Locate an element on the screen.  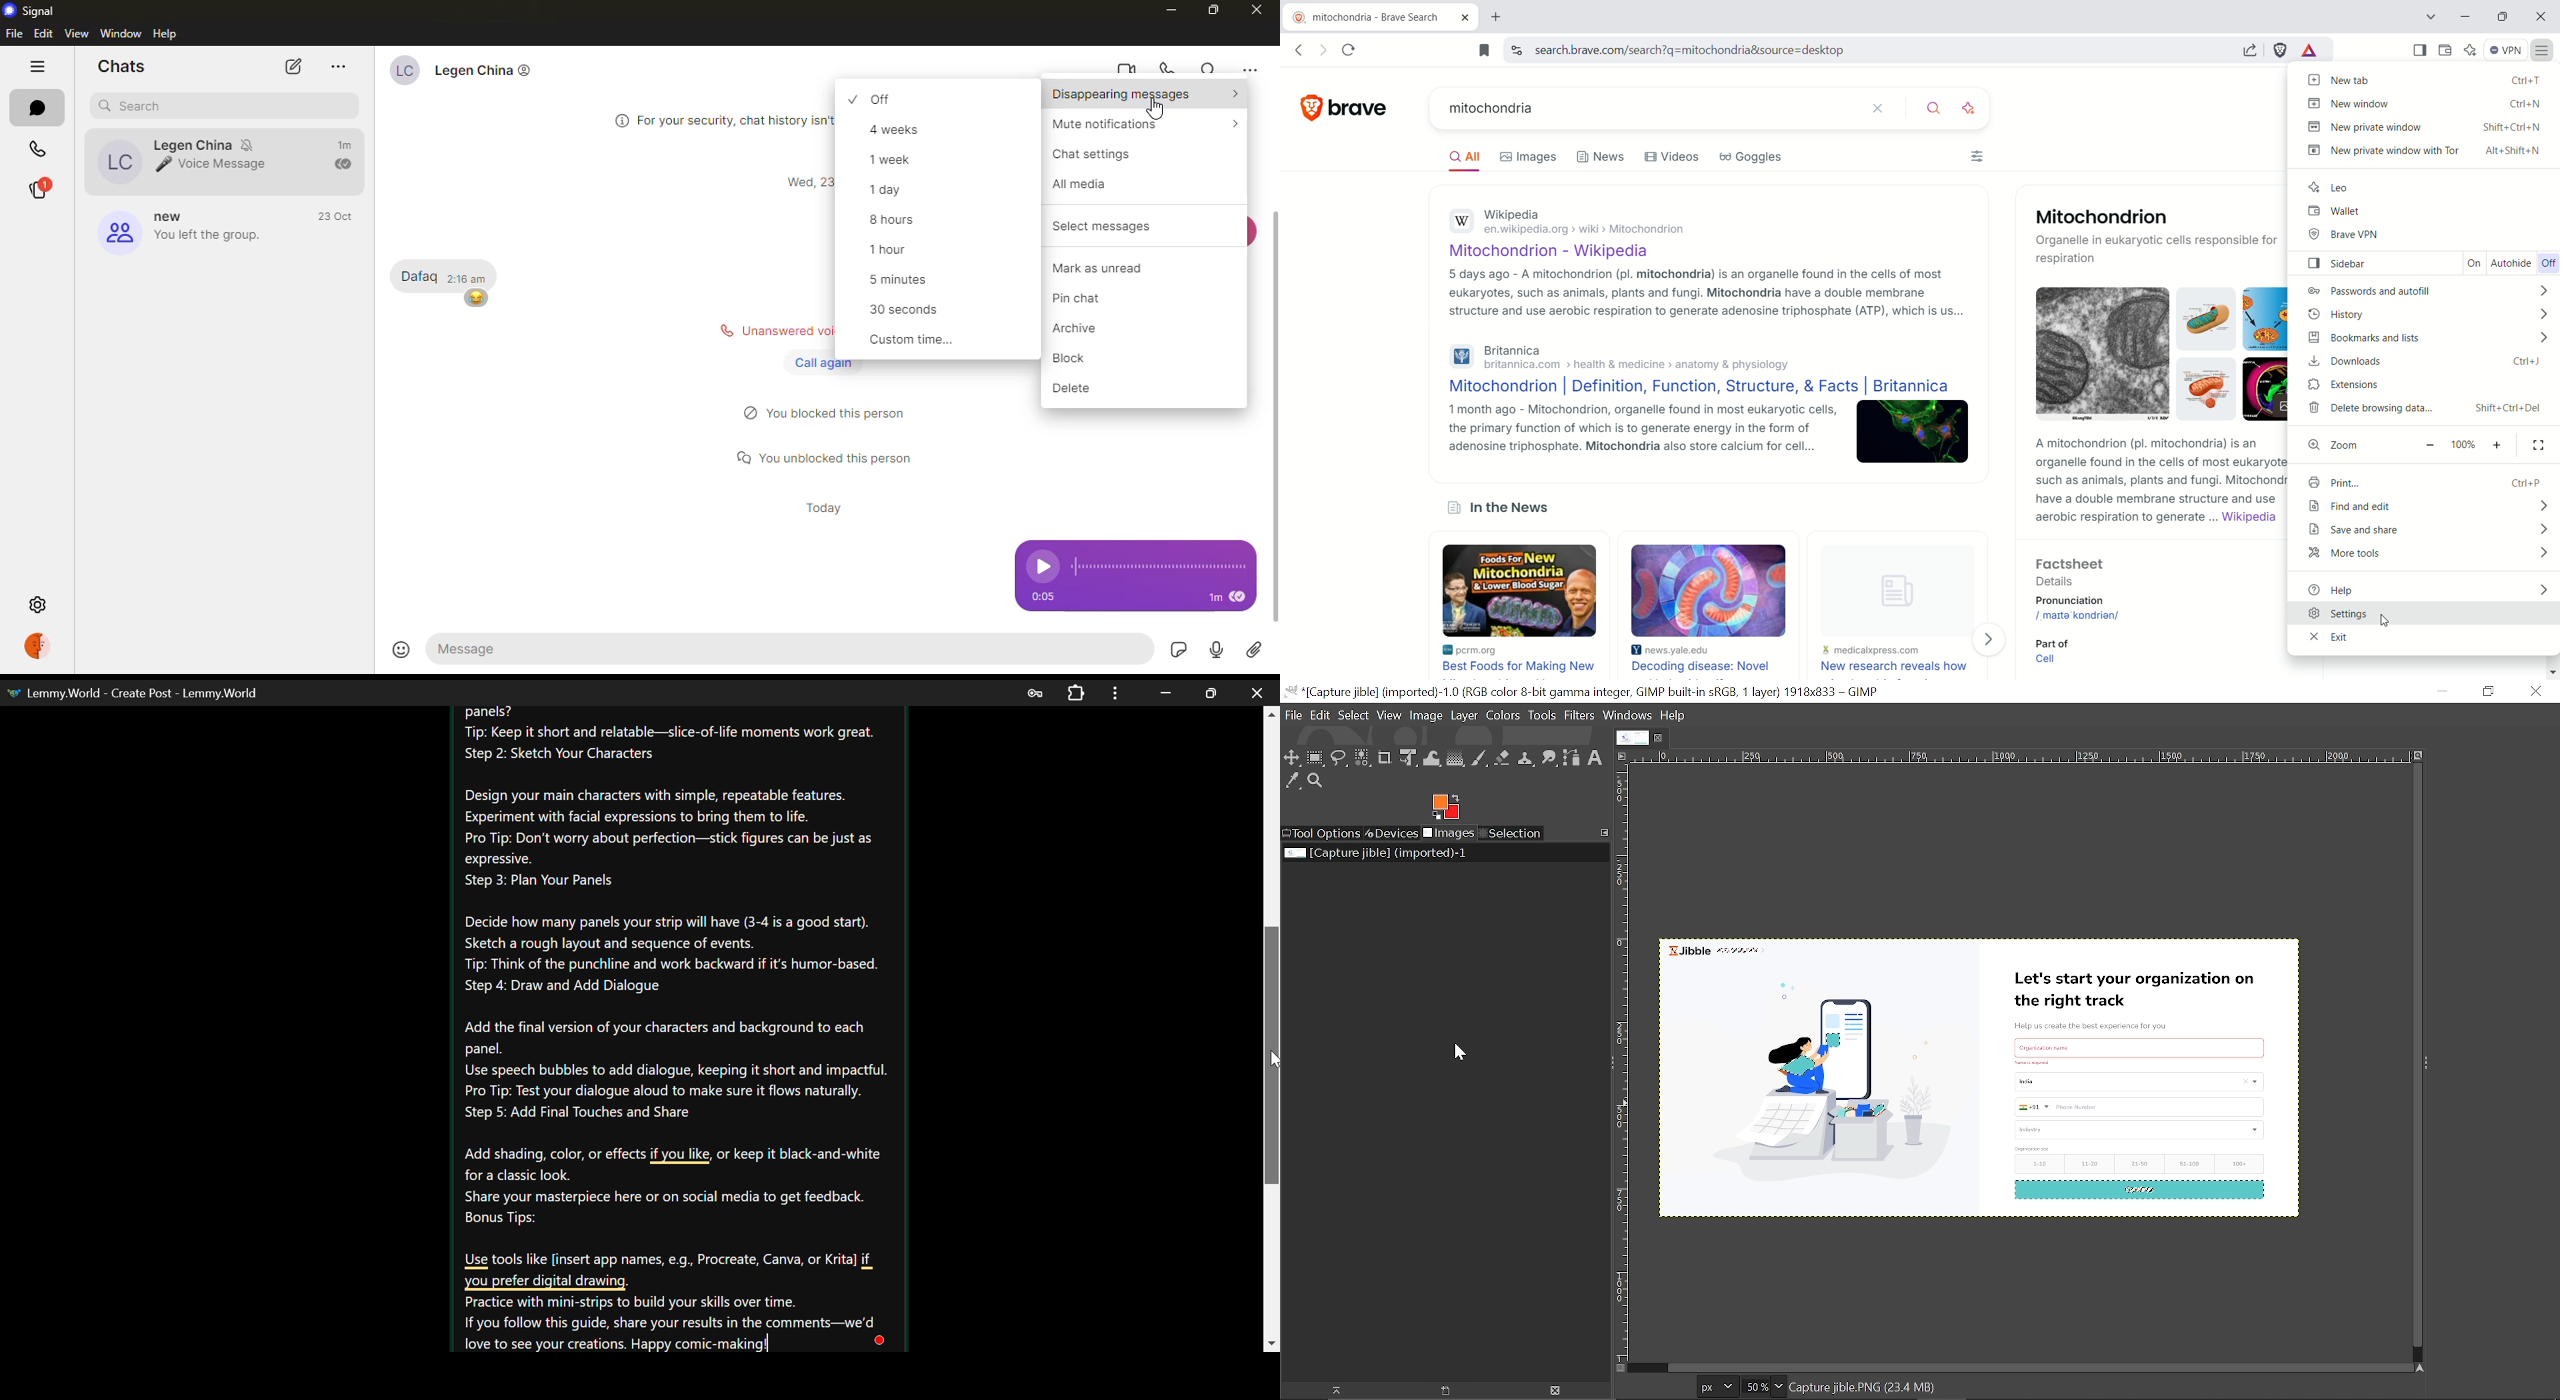
search is located at coordinates (1933, 108).